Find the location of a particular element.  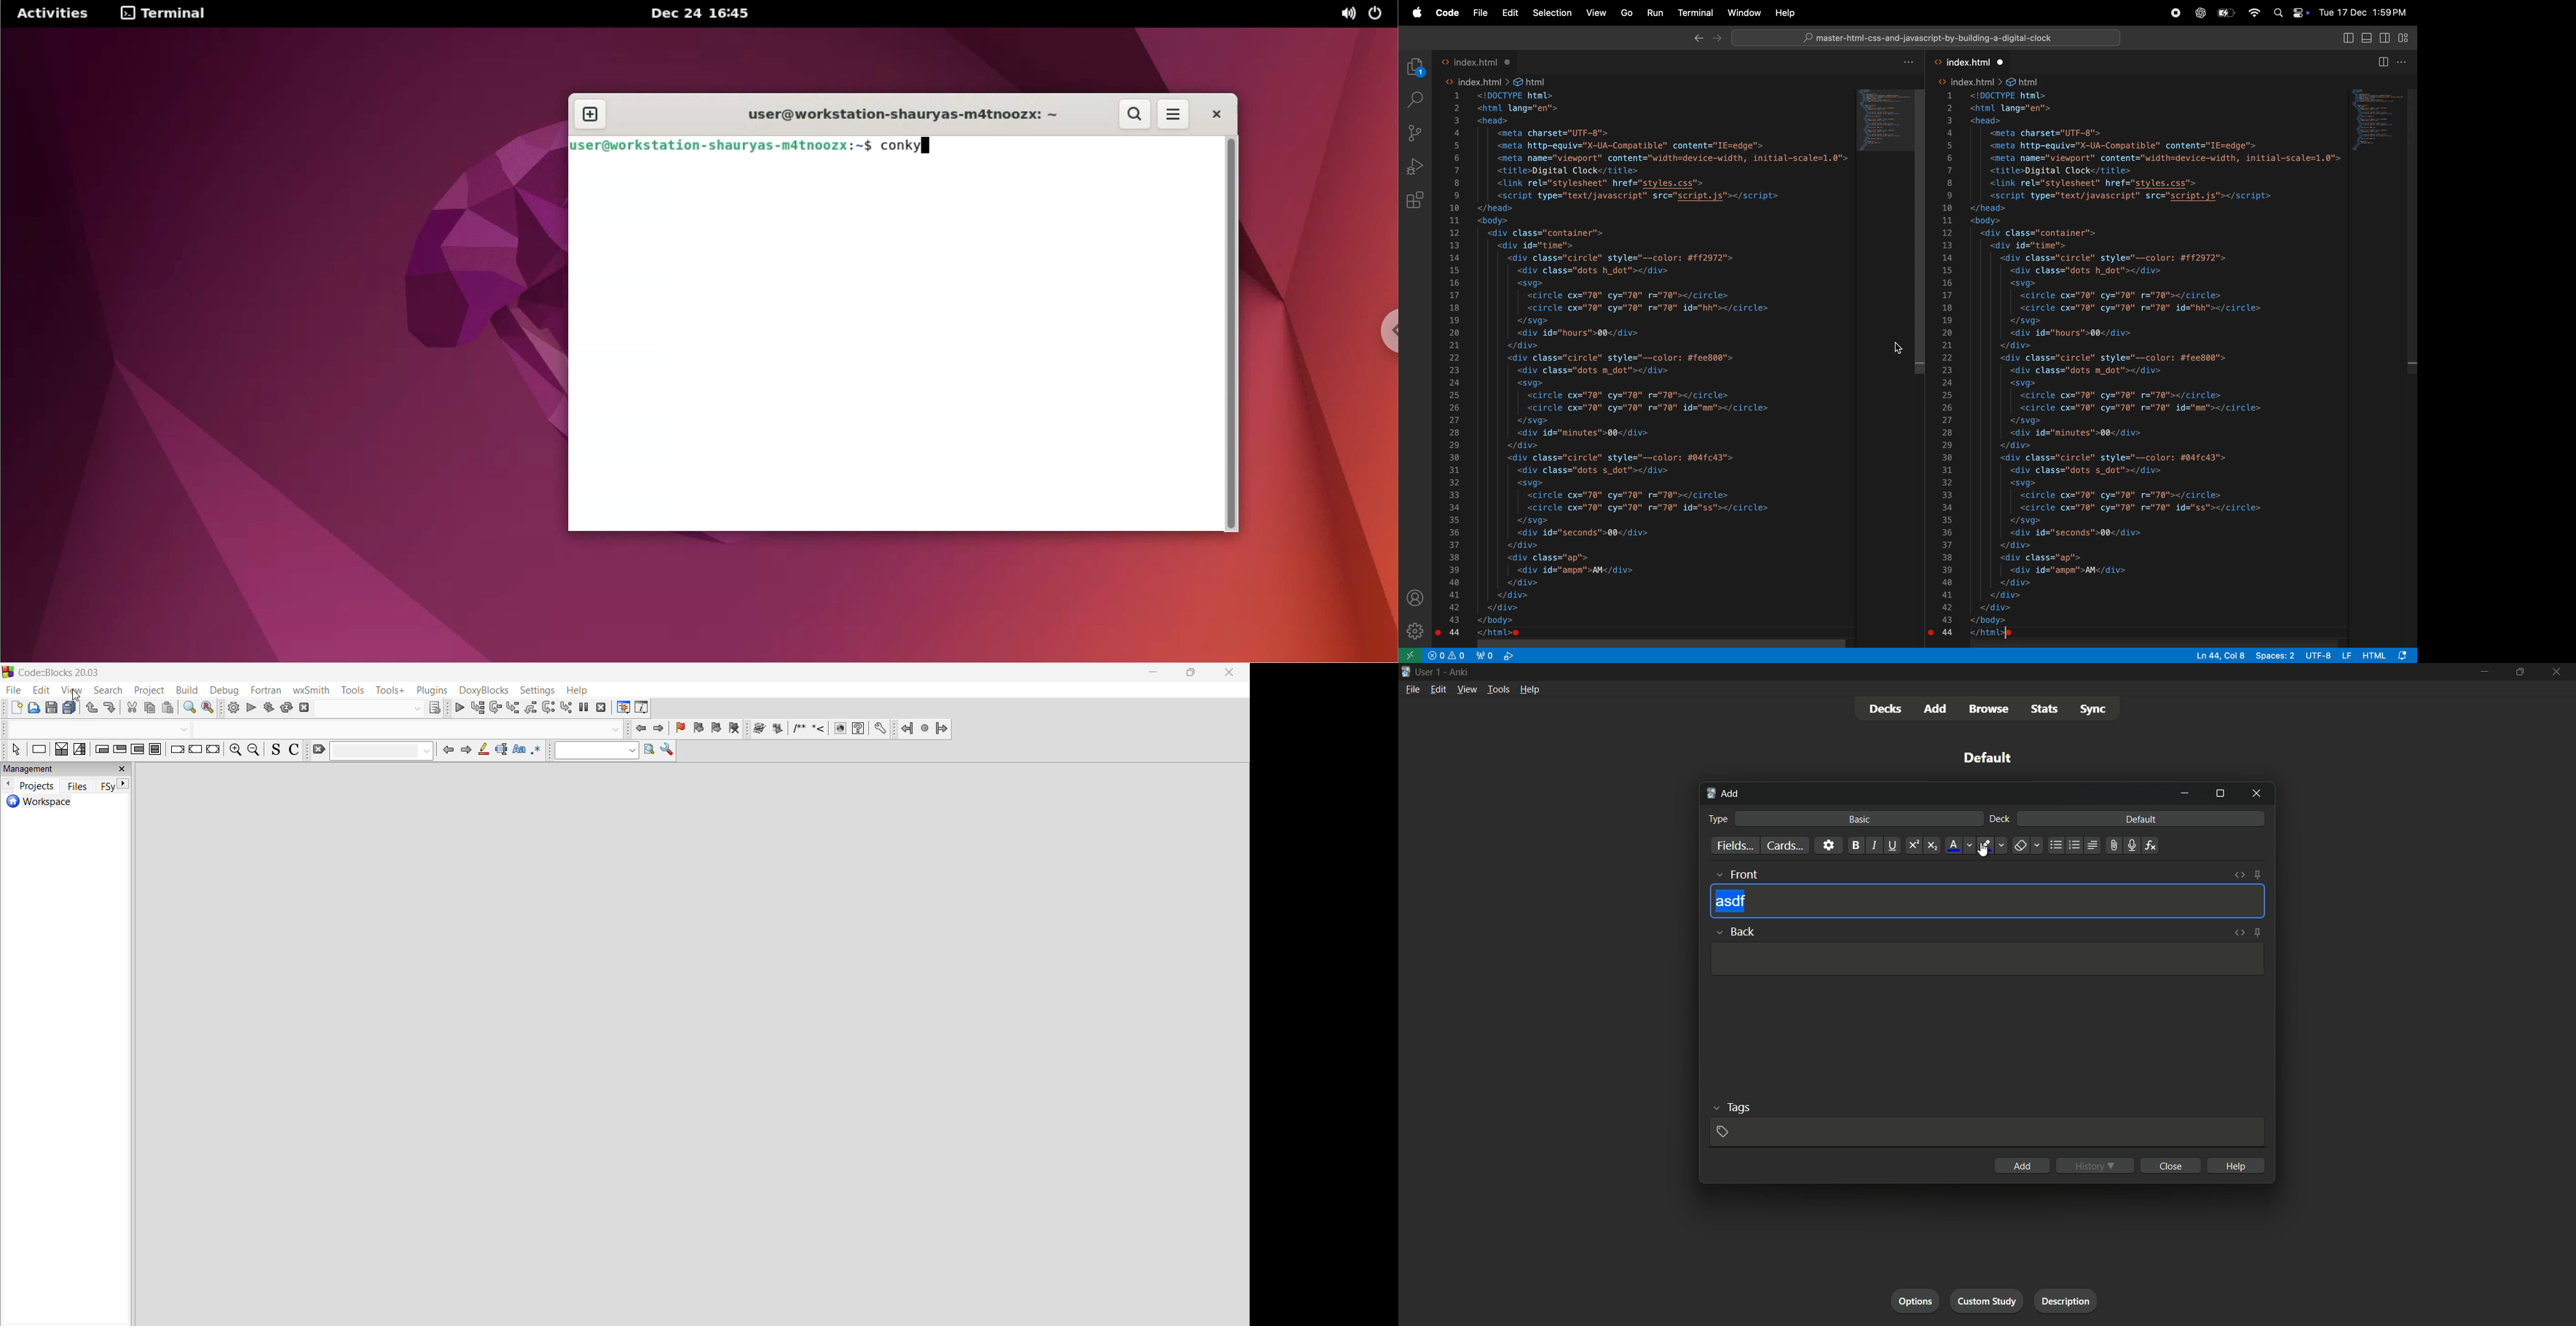

previous is located at coordinates (8, 784).